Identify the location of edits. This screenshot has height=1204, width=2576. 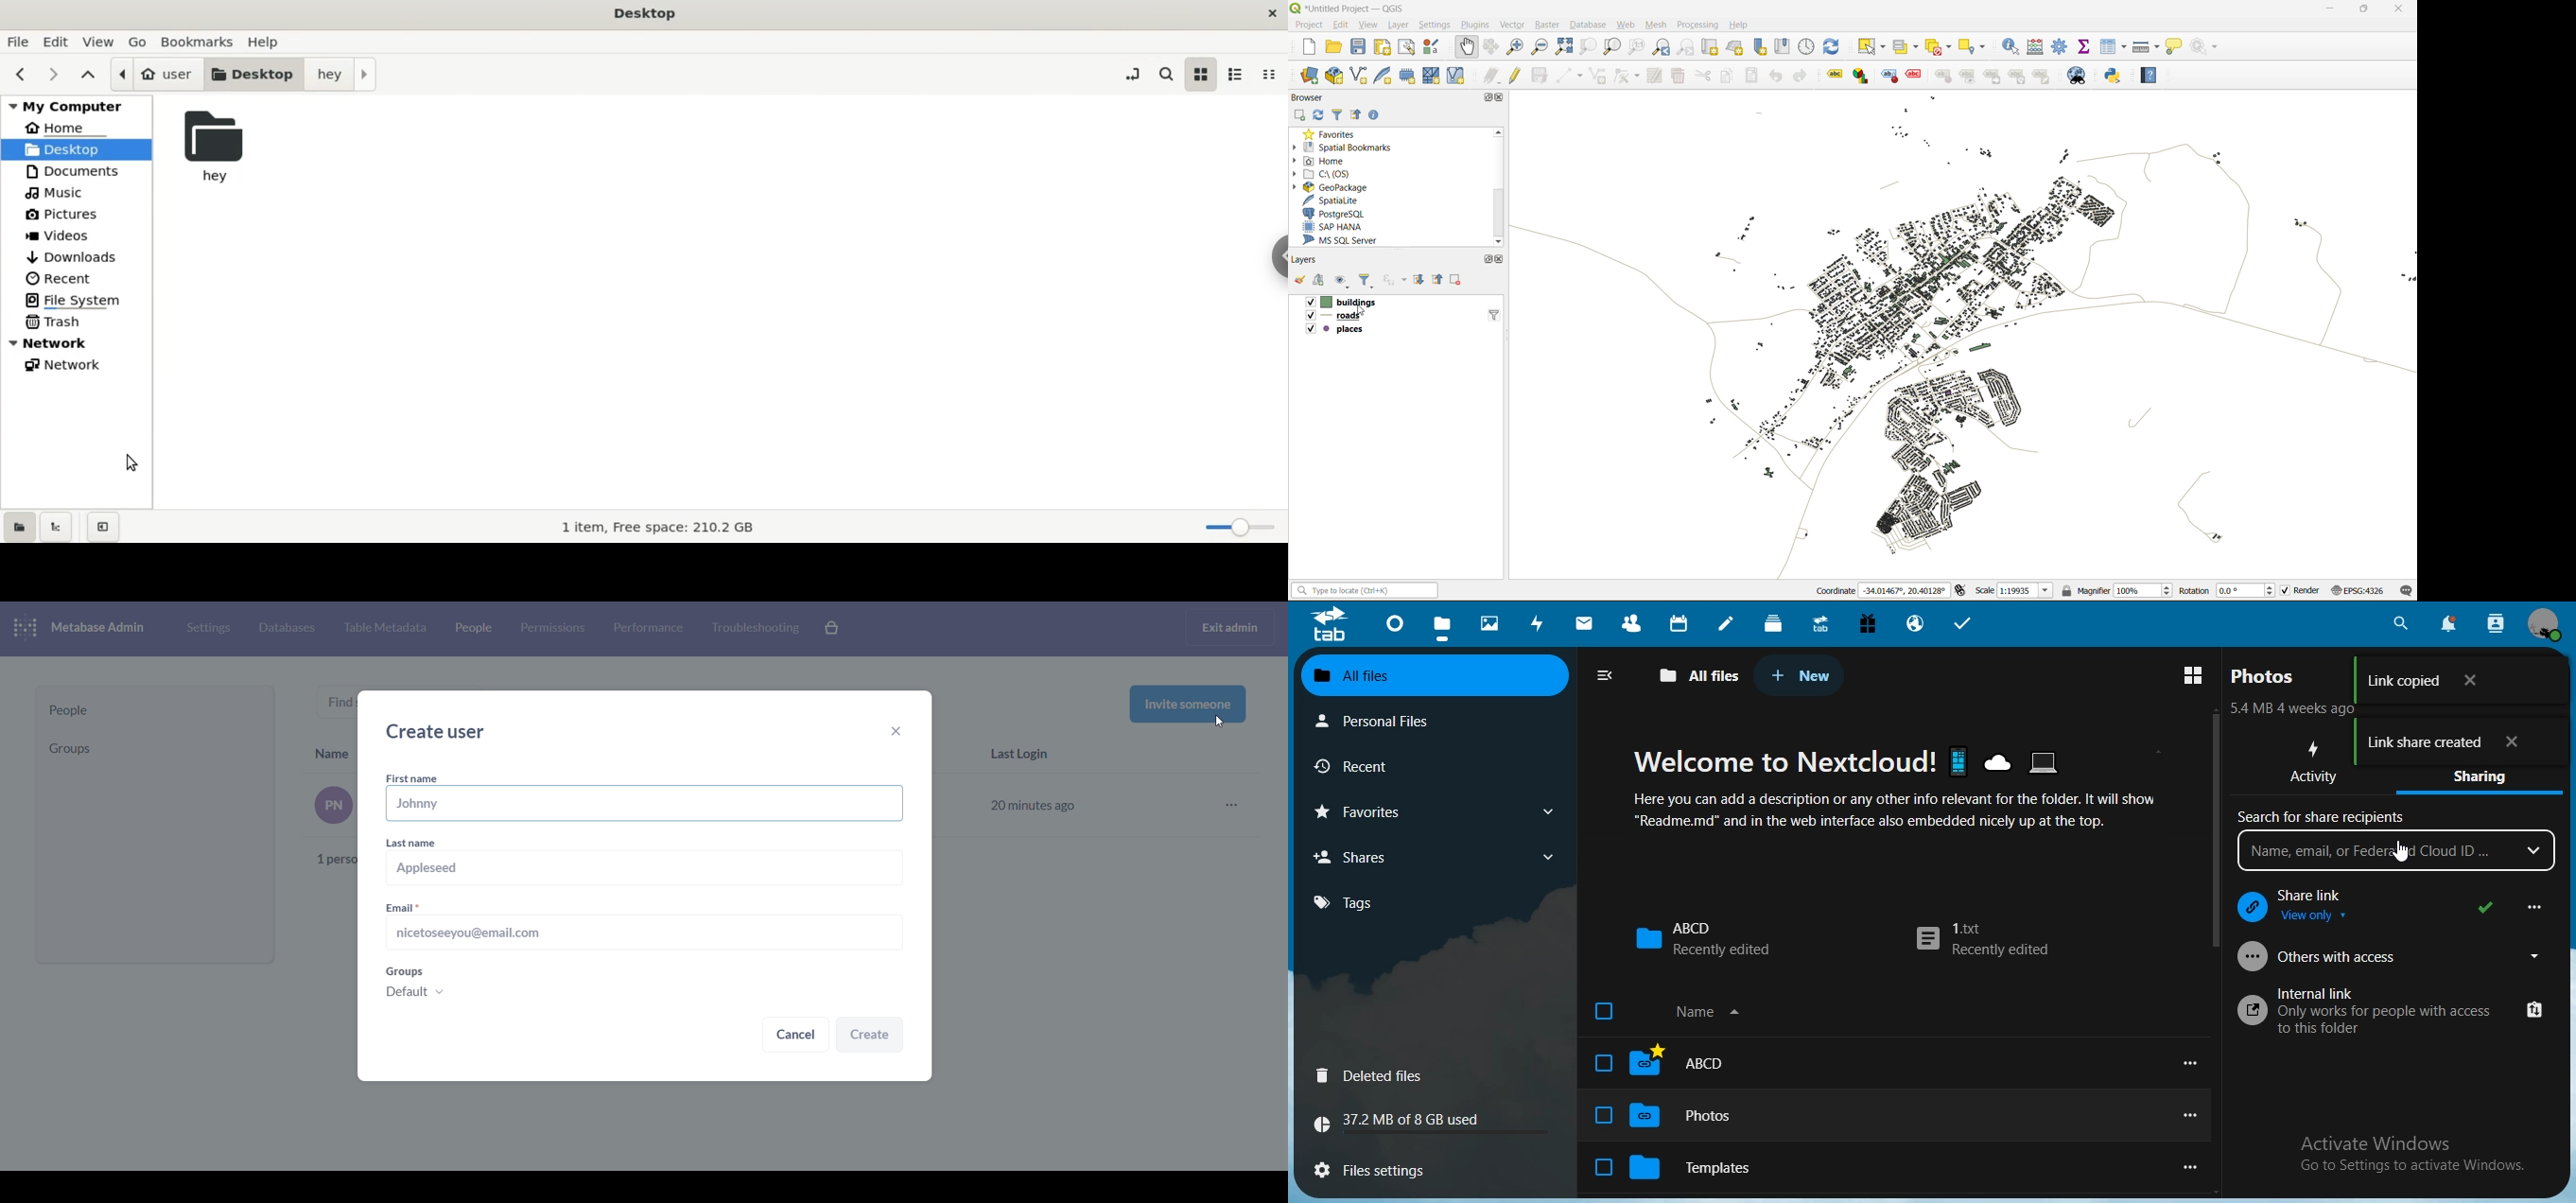
(1492, 74).